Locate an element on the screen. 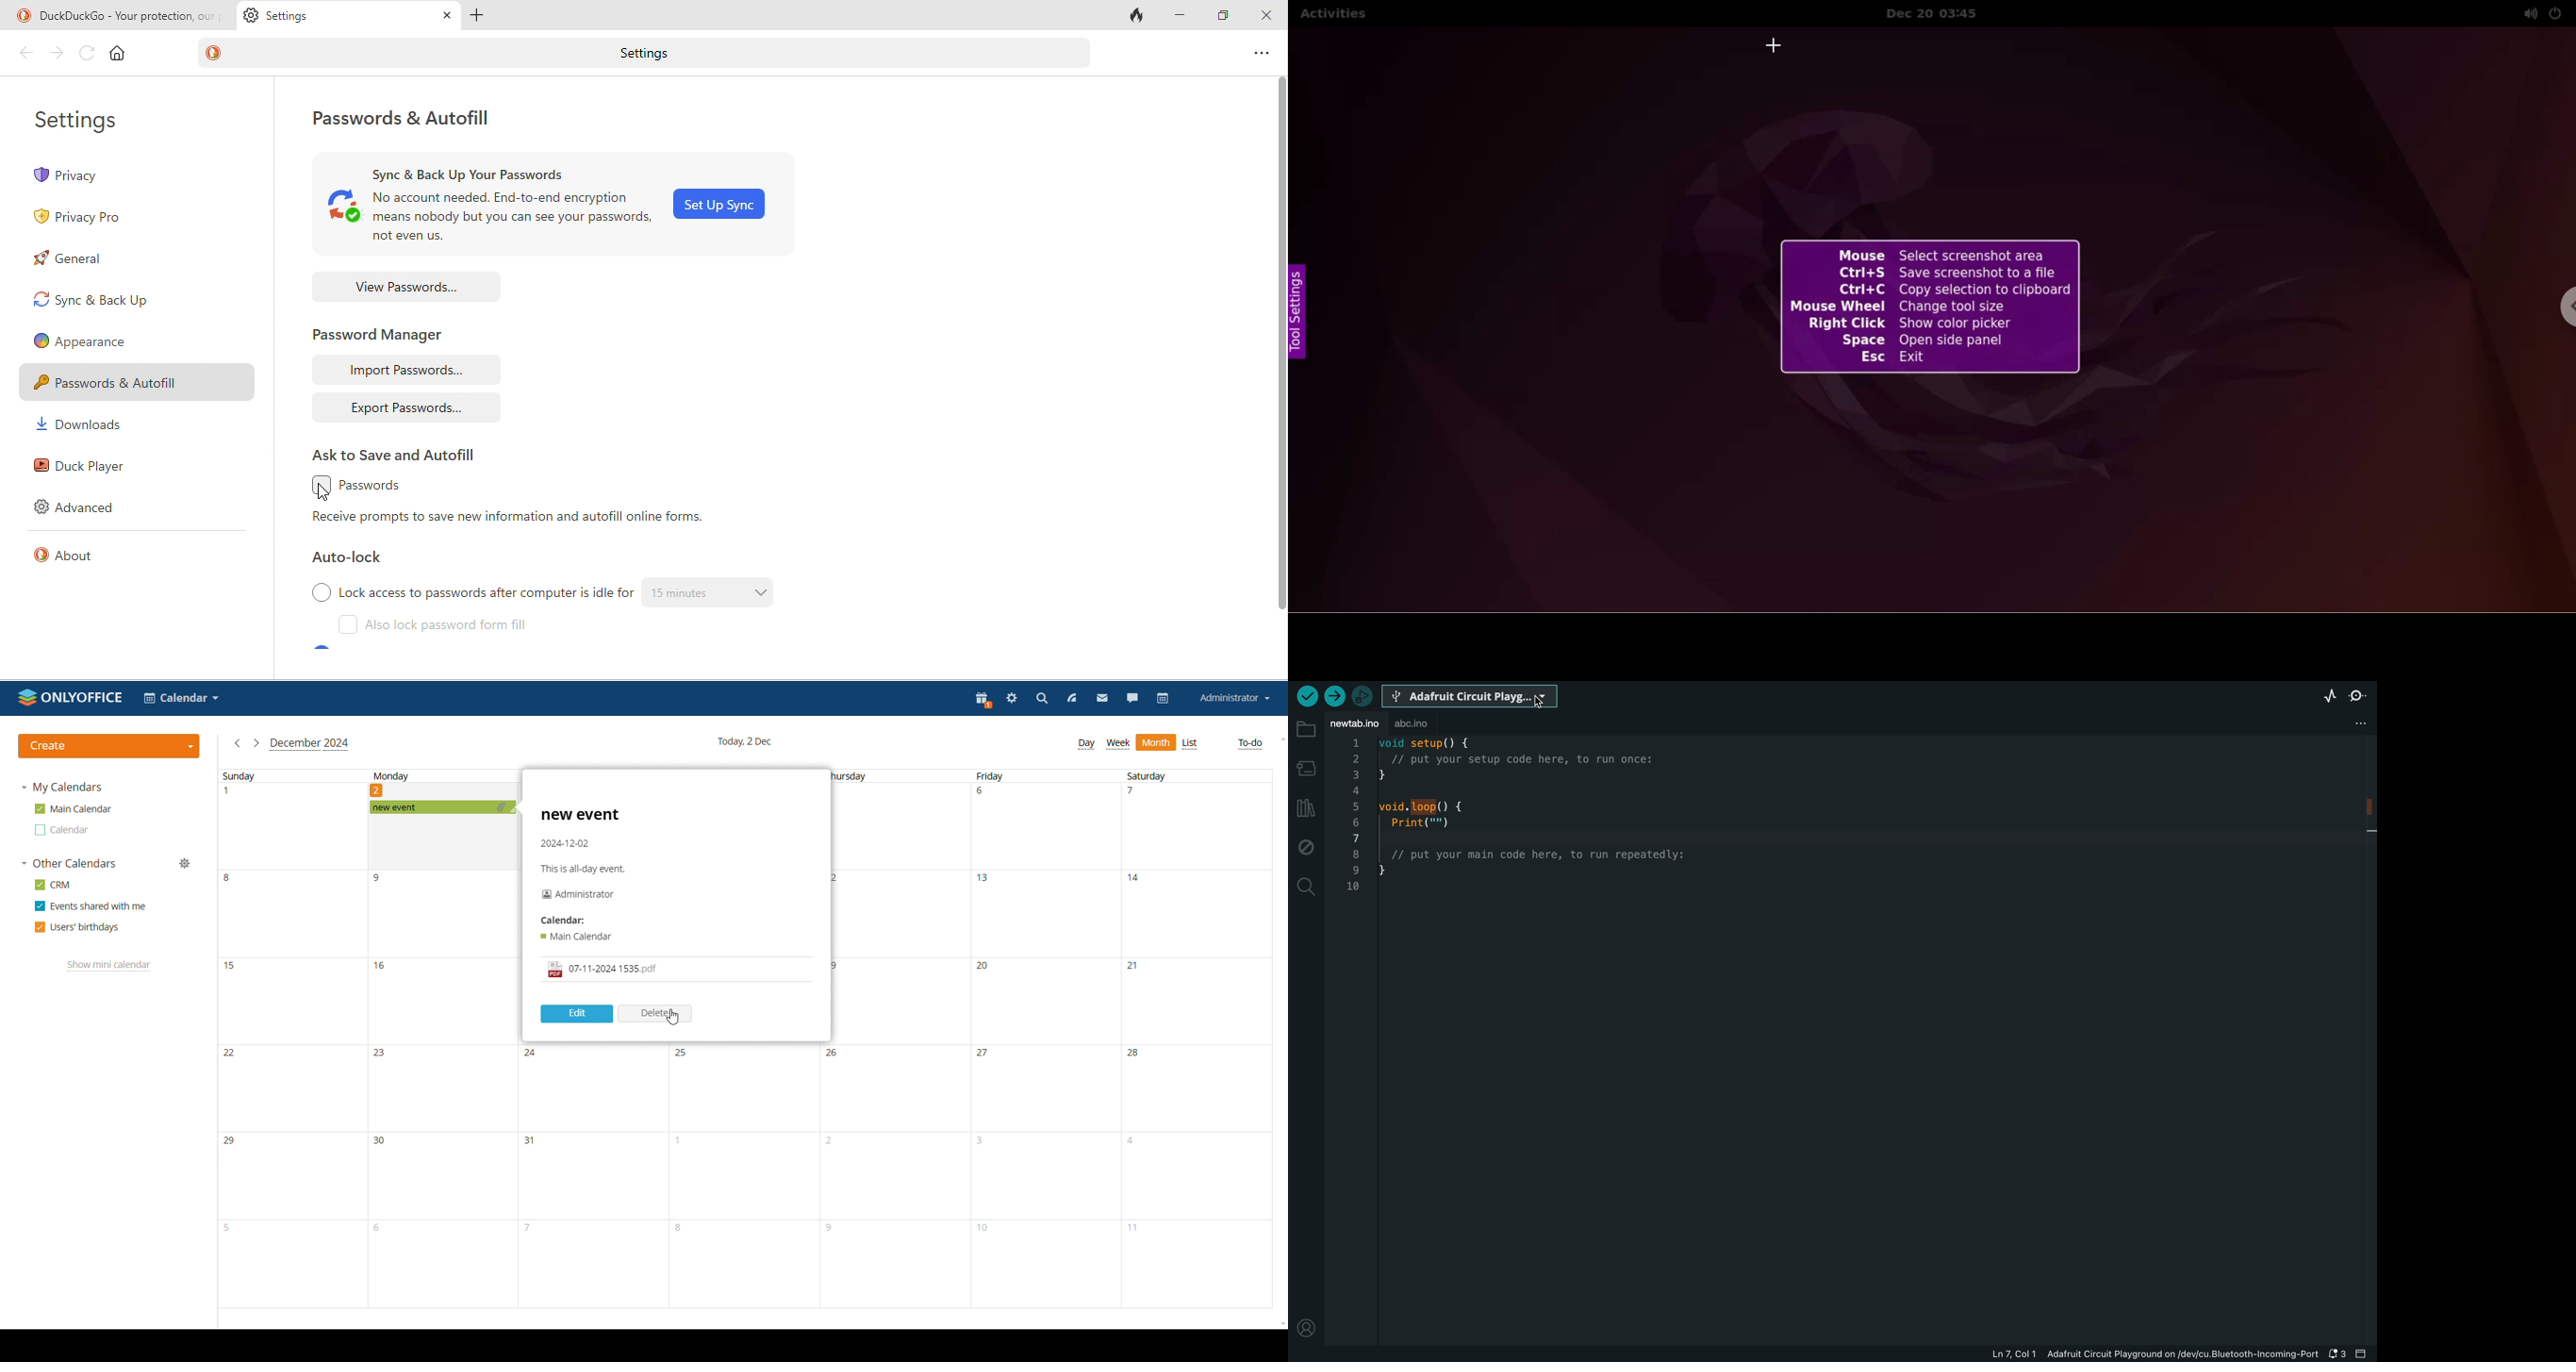  serial plotter is located at coordinates (2328, 696).